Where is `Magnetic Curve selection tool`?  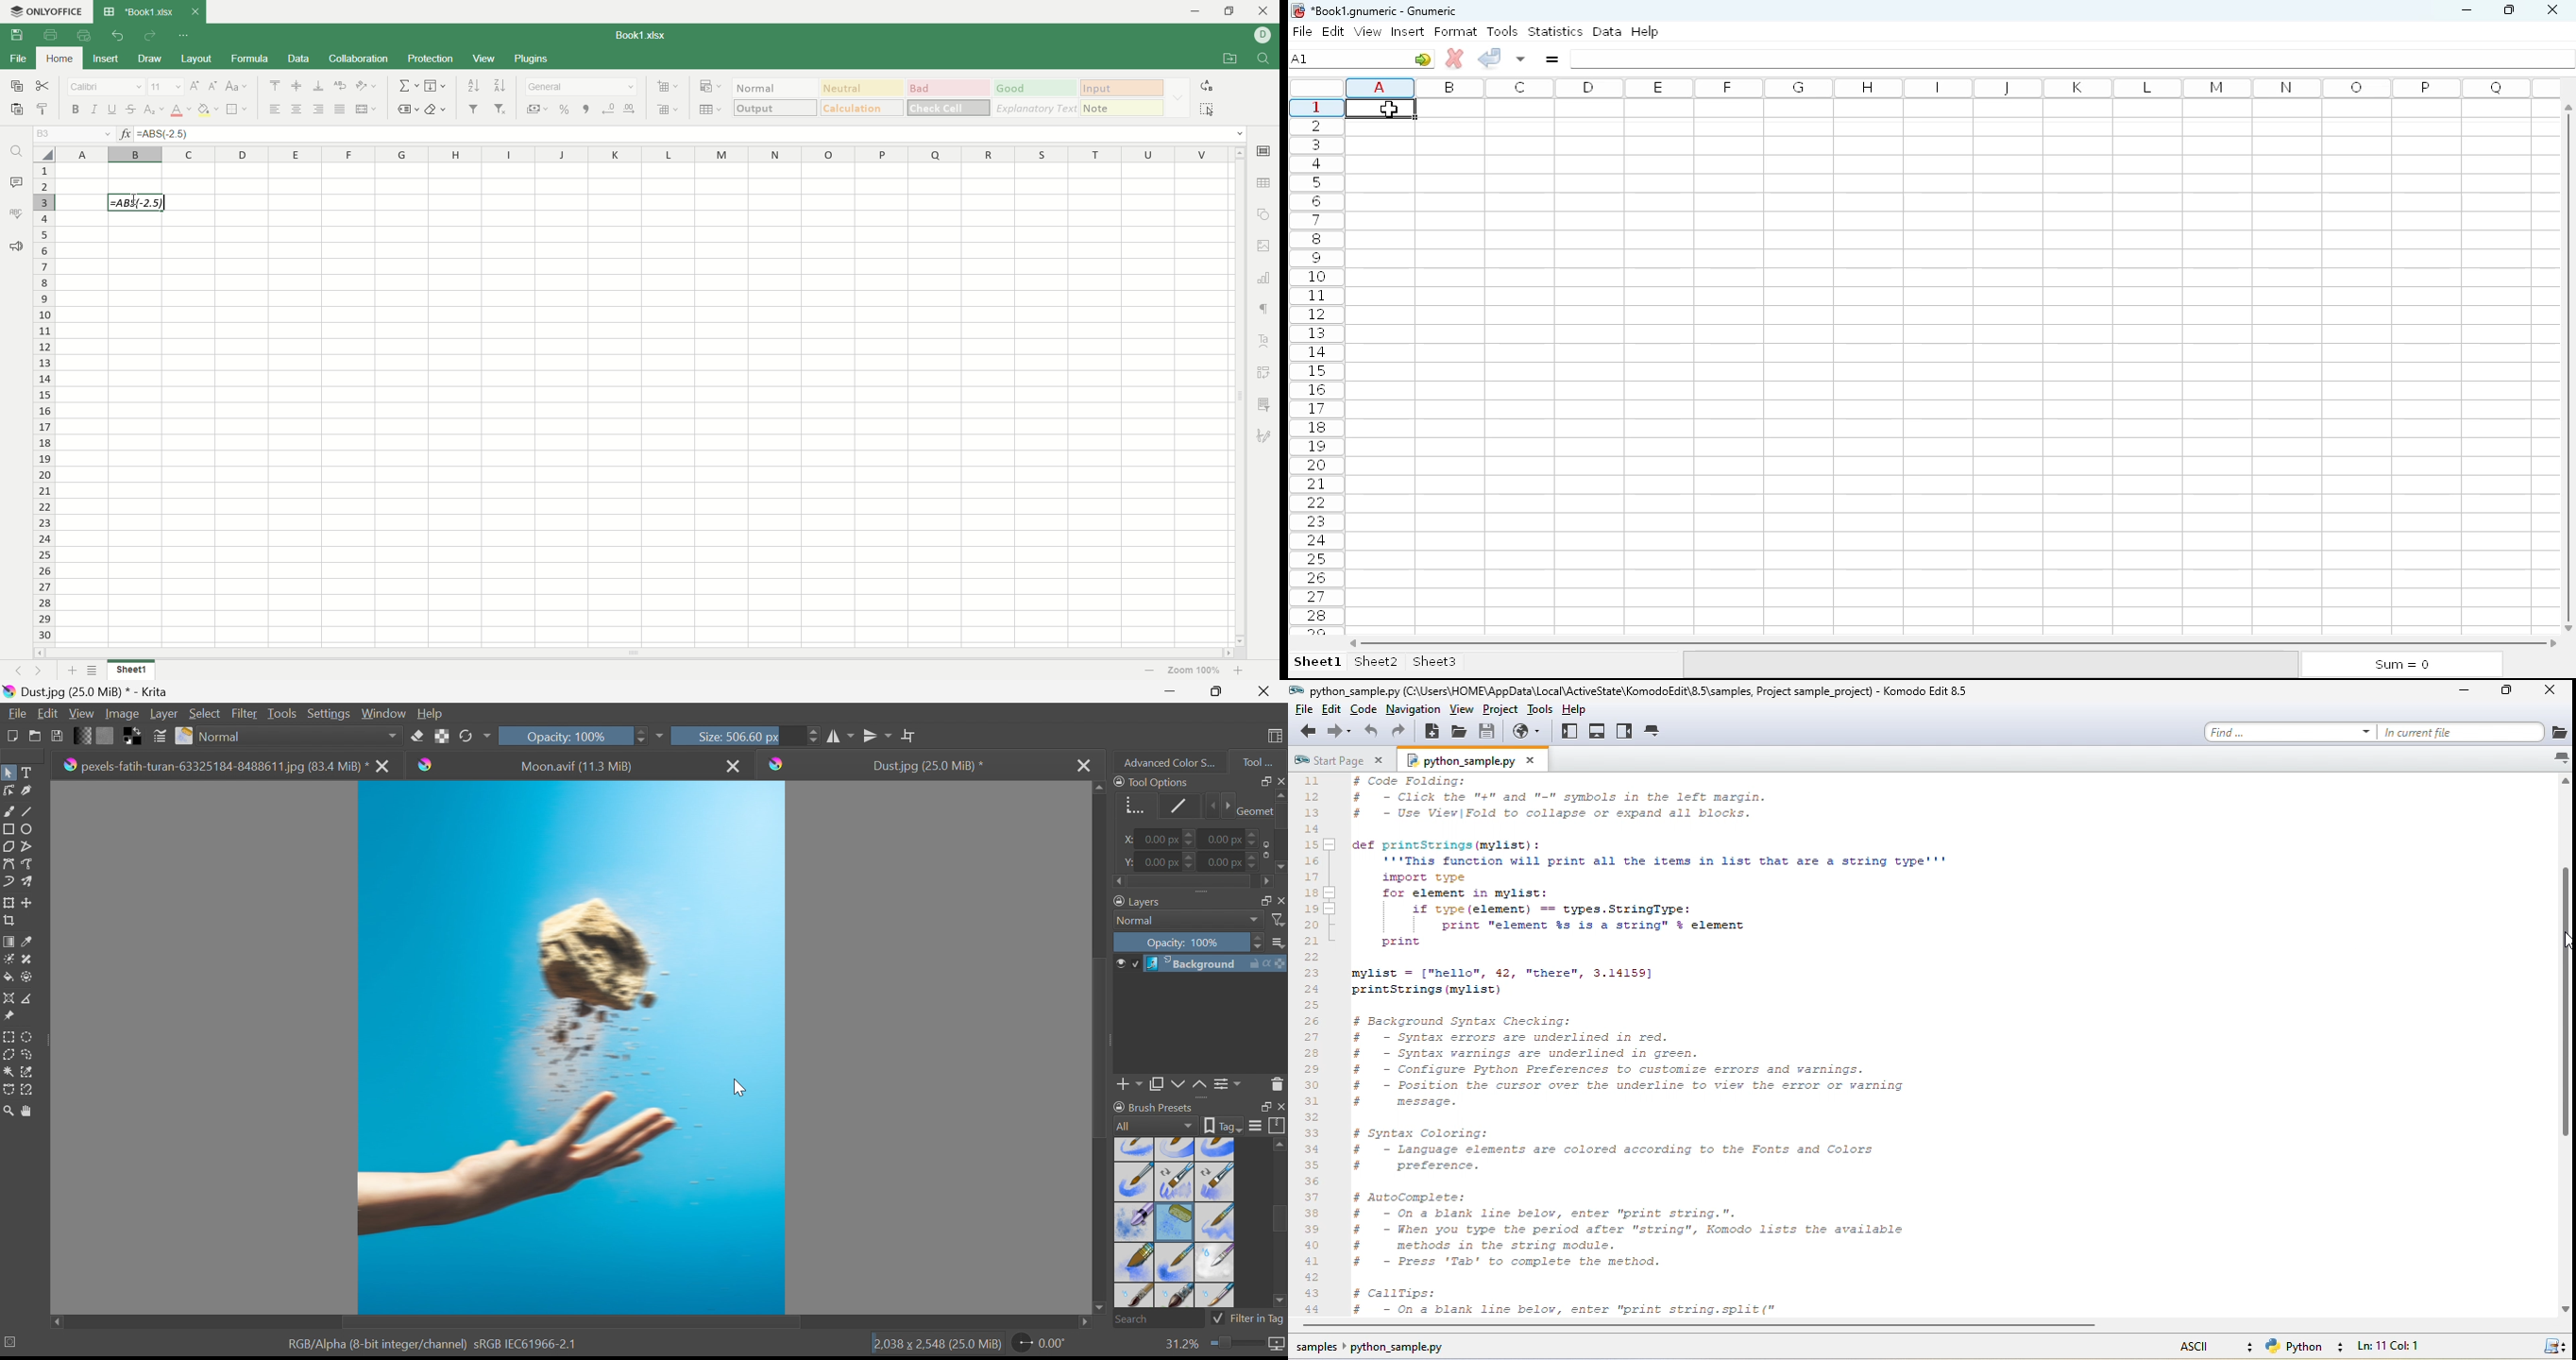
Magnetic Curve selection tool is located at coordinates (29, 1089).